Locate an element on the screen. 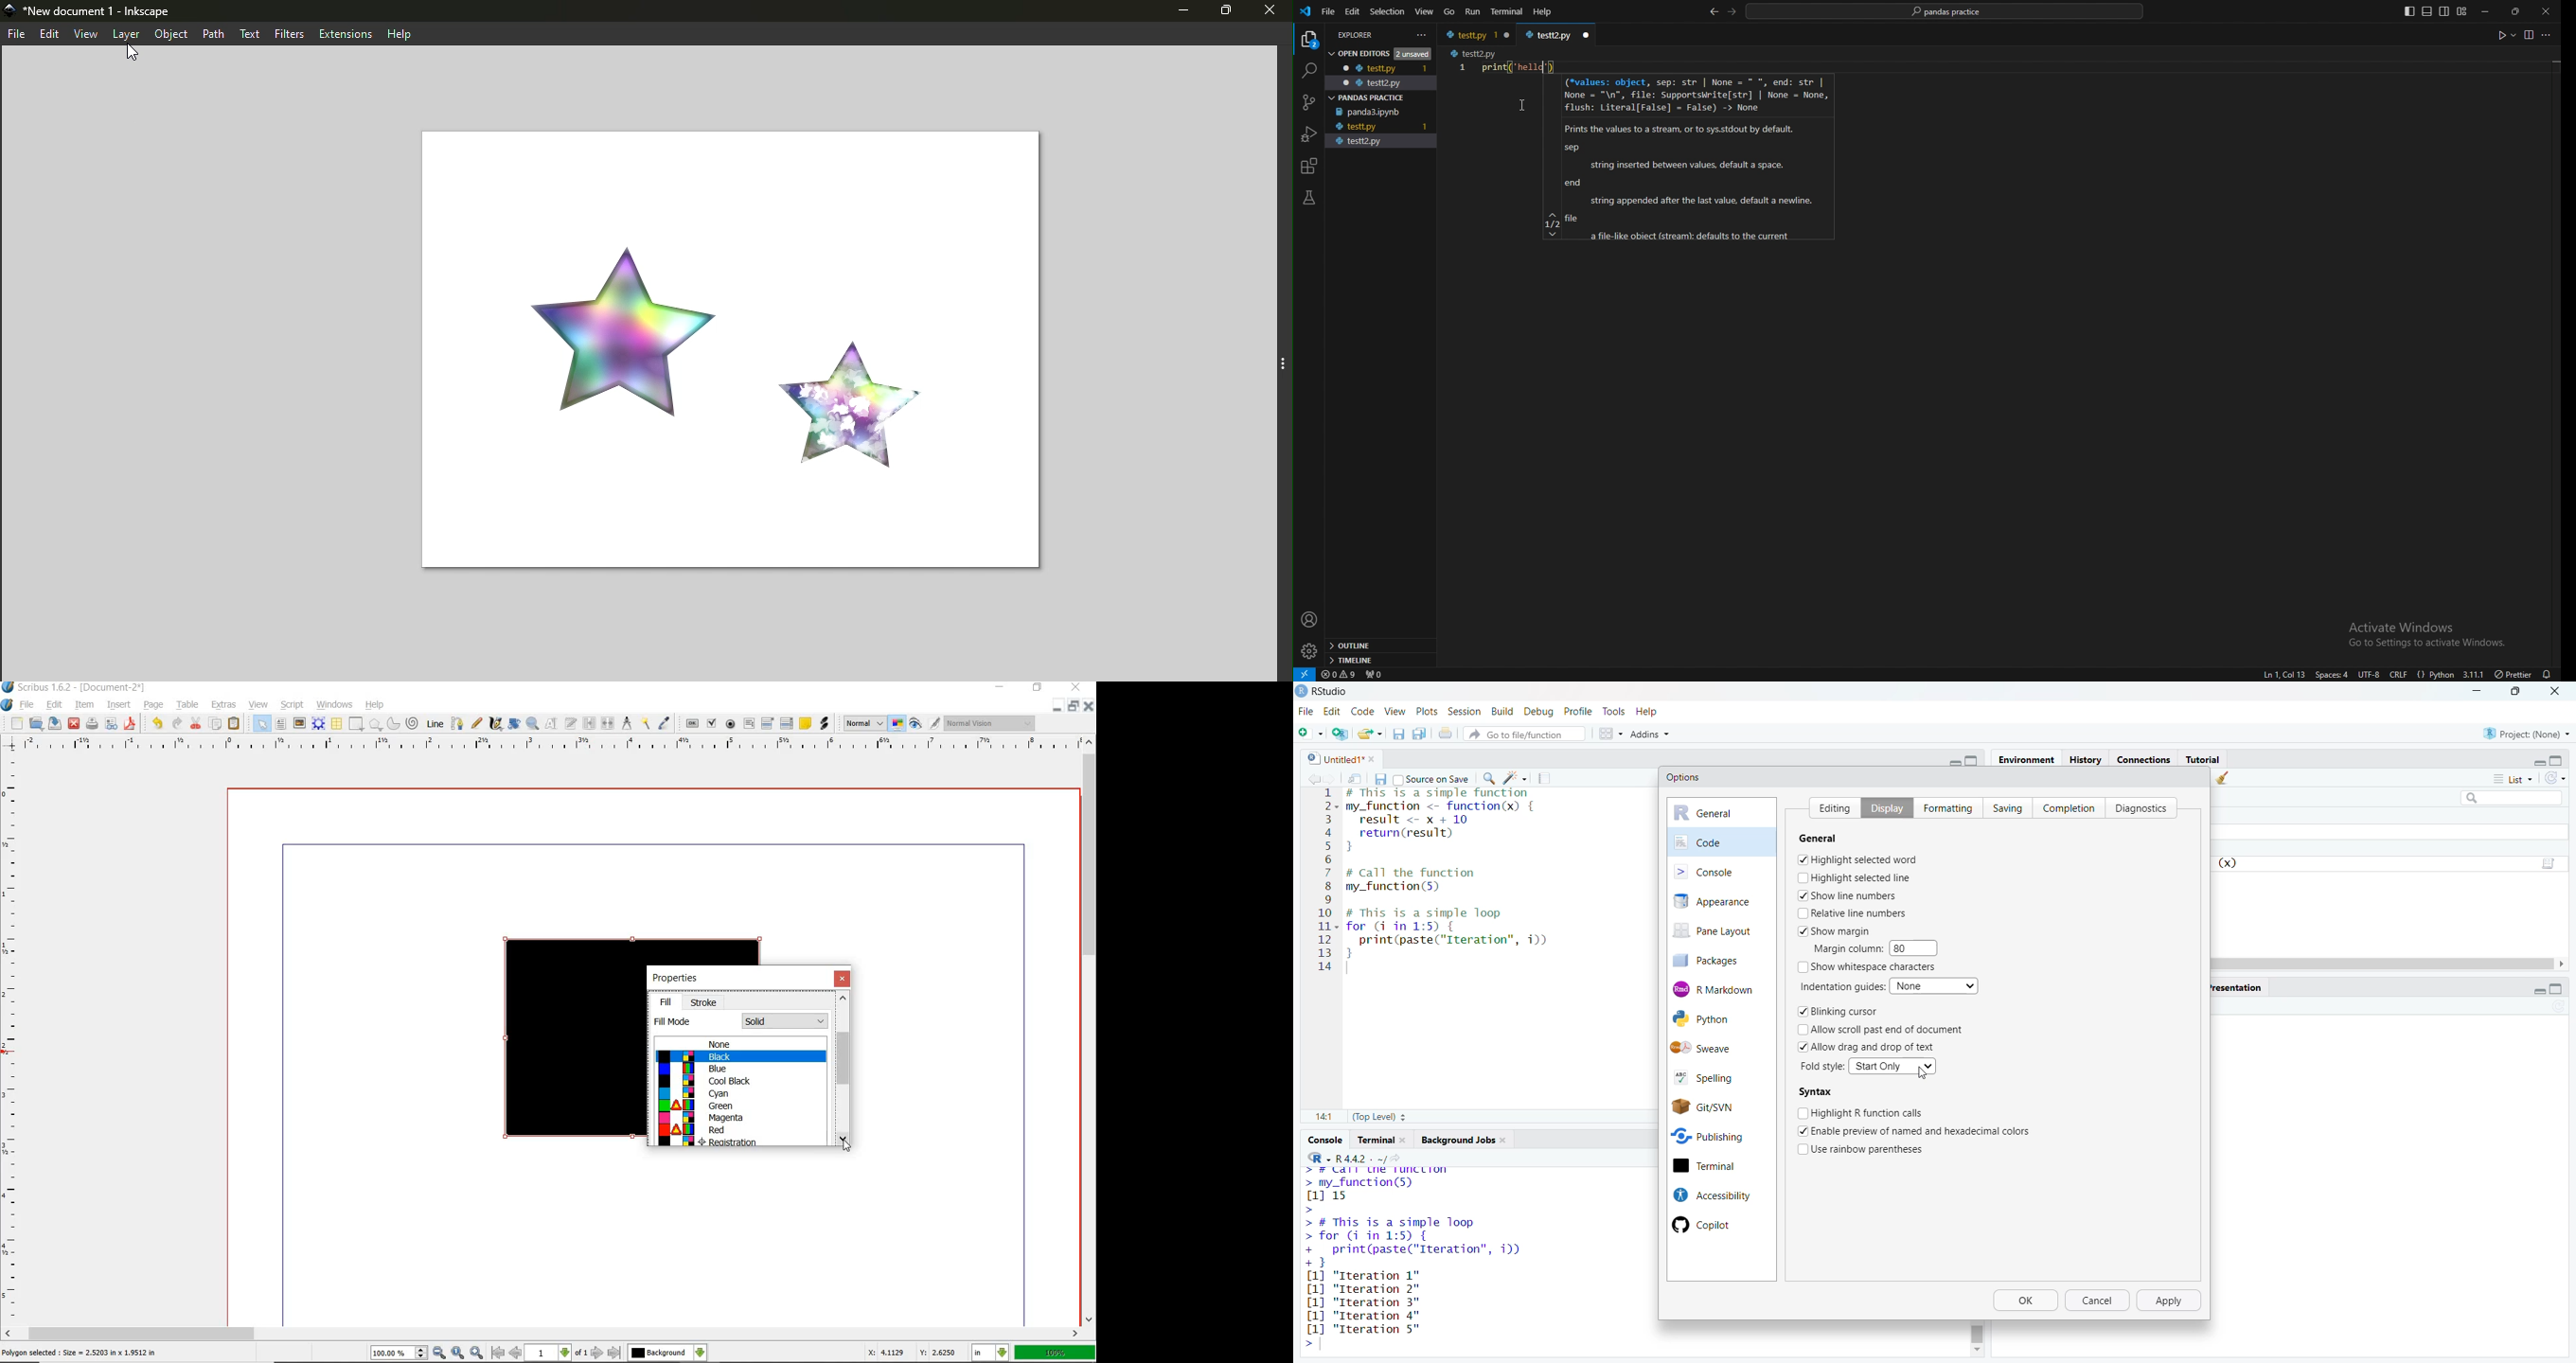 This screenshot has height=1372, width=2576. find/replace is located at coordinates (1487, 778).